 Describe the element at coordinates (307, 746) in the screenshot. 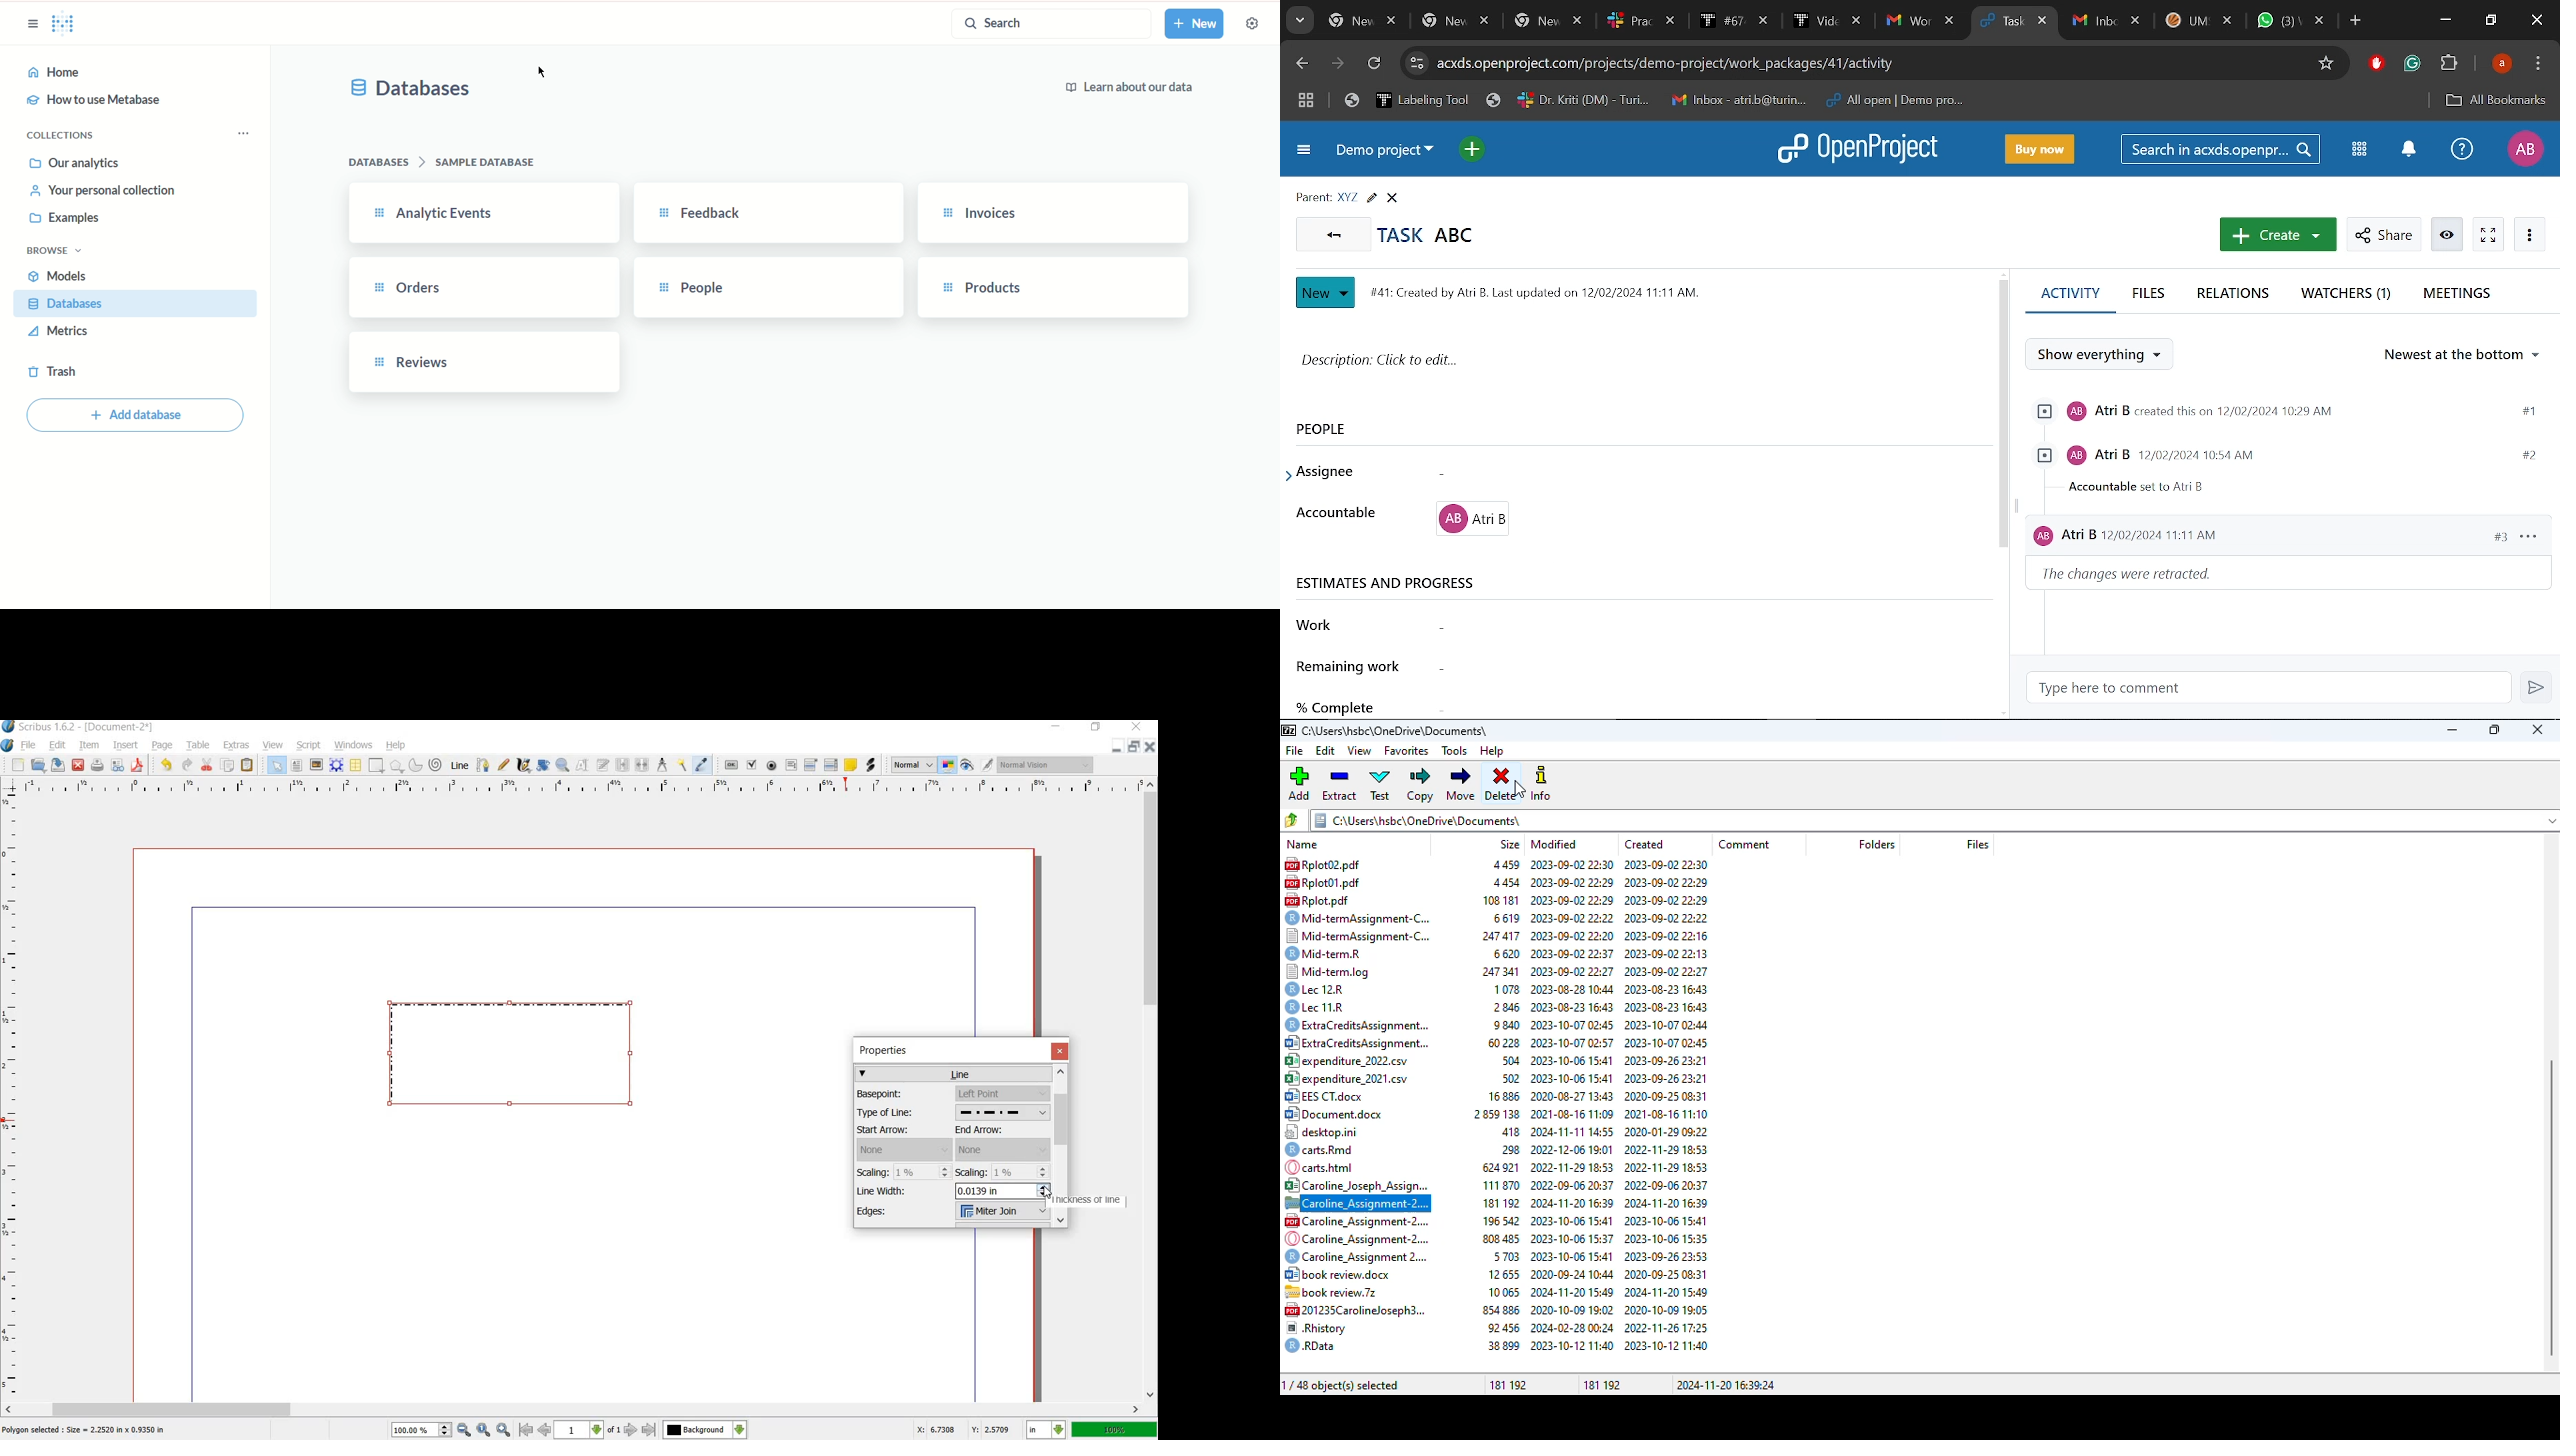

I see `SCRIPT` at that location.